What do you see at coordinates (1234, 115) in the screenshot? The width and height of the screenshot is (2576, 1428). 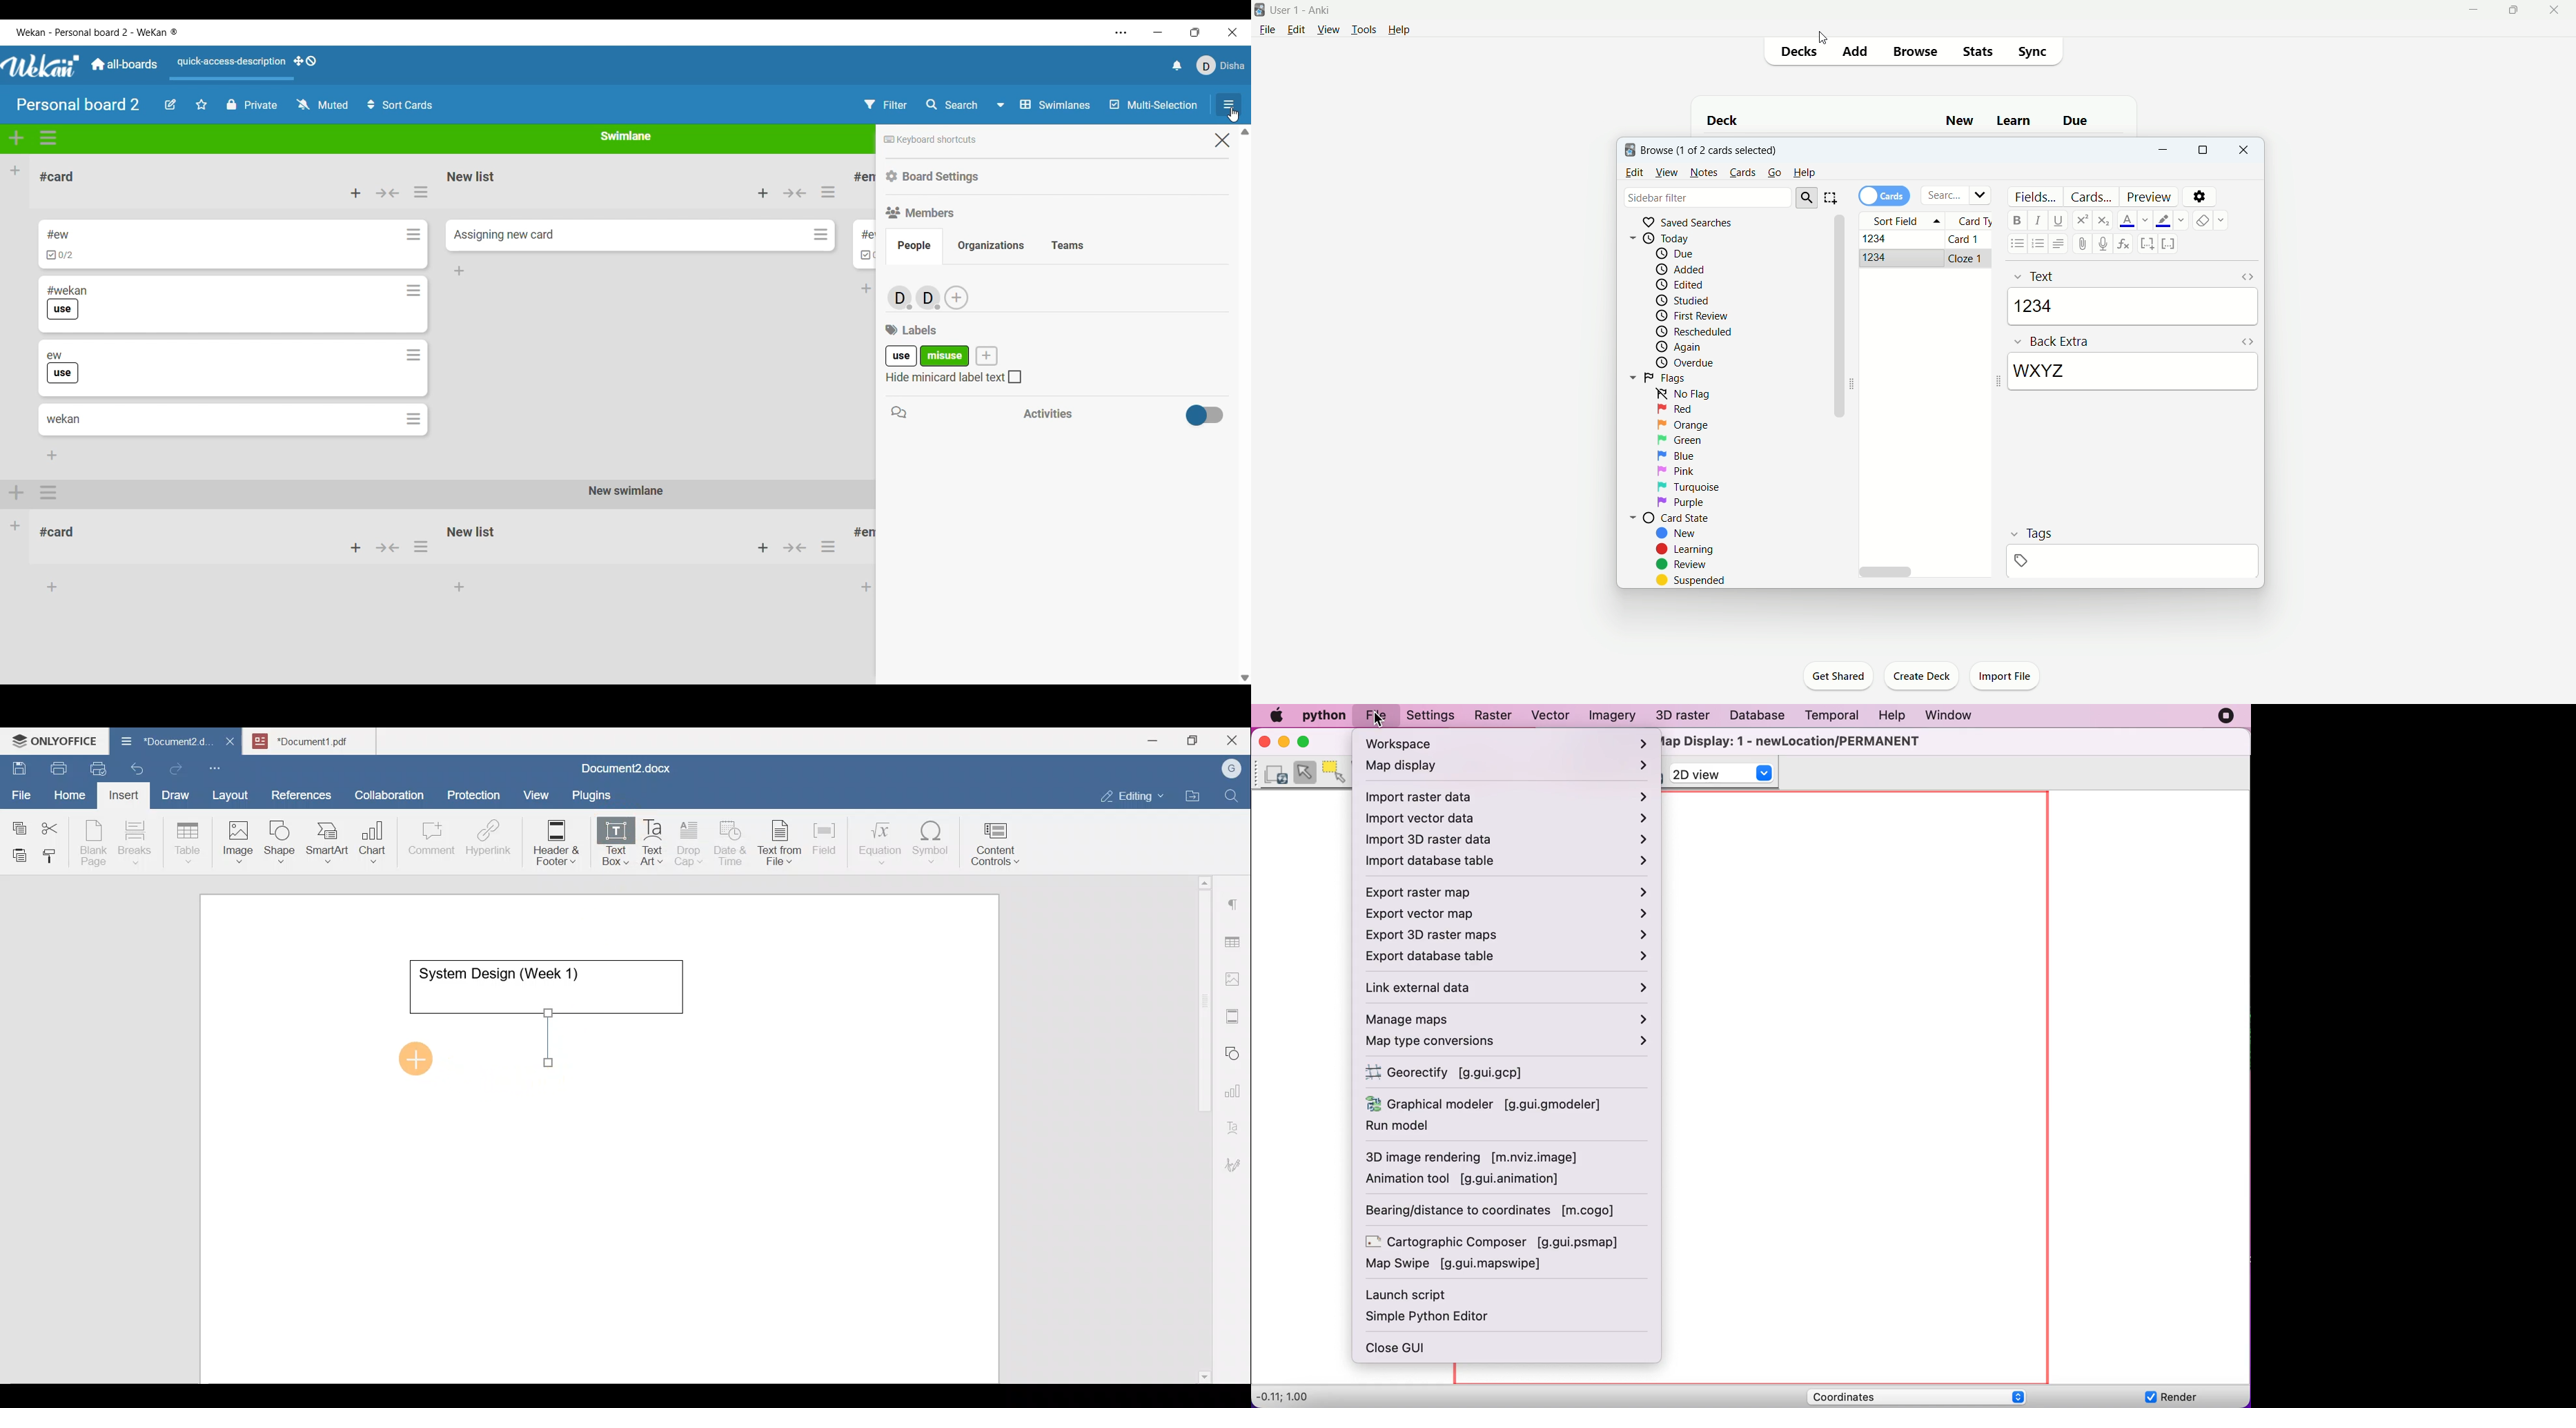 I see `cursor` at bounding box center [1234, 115].